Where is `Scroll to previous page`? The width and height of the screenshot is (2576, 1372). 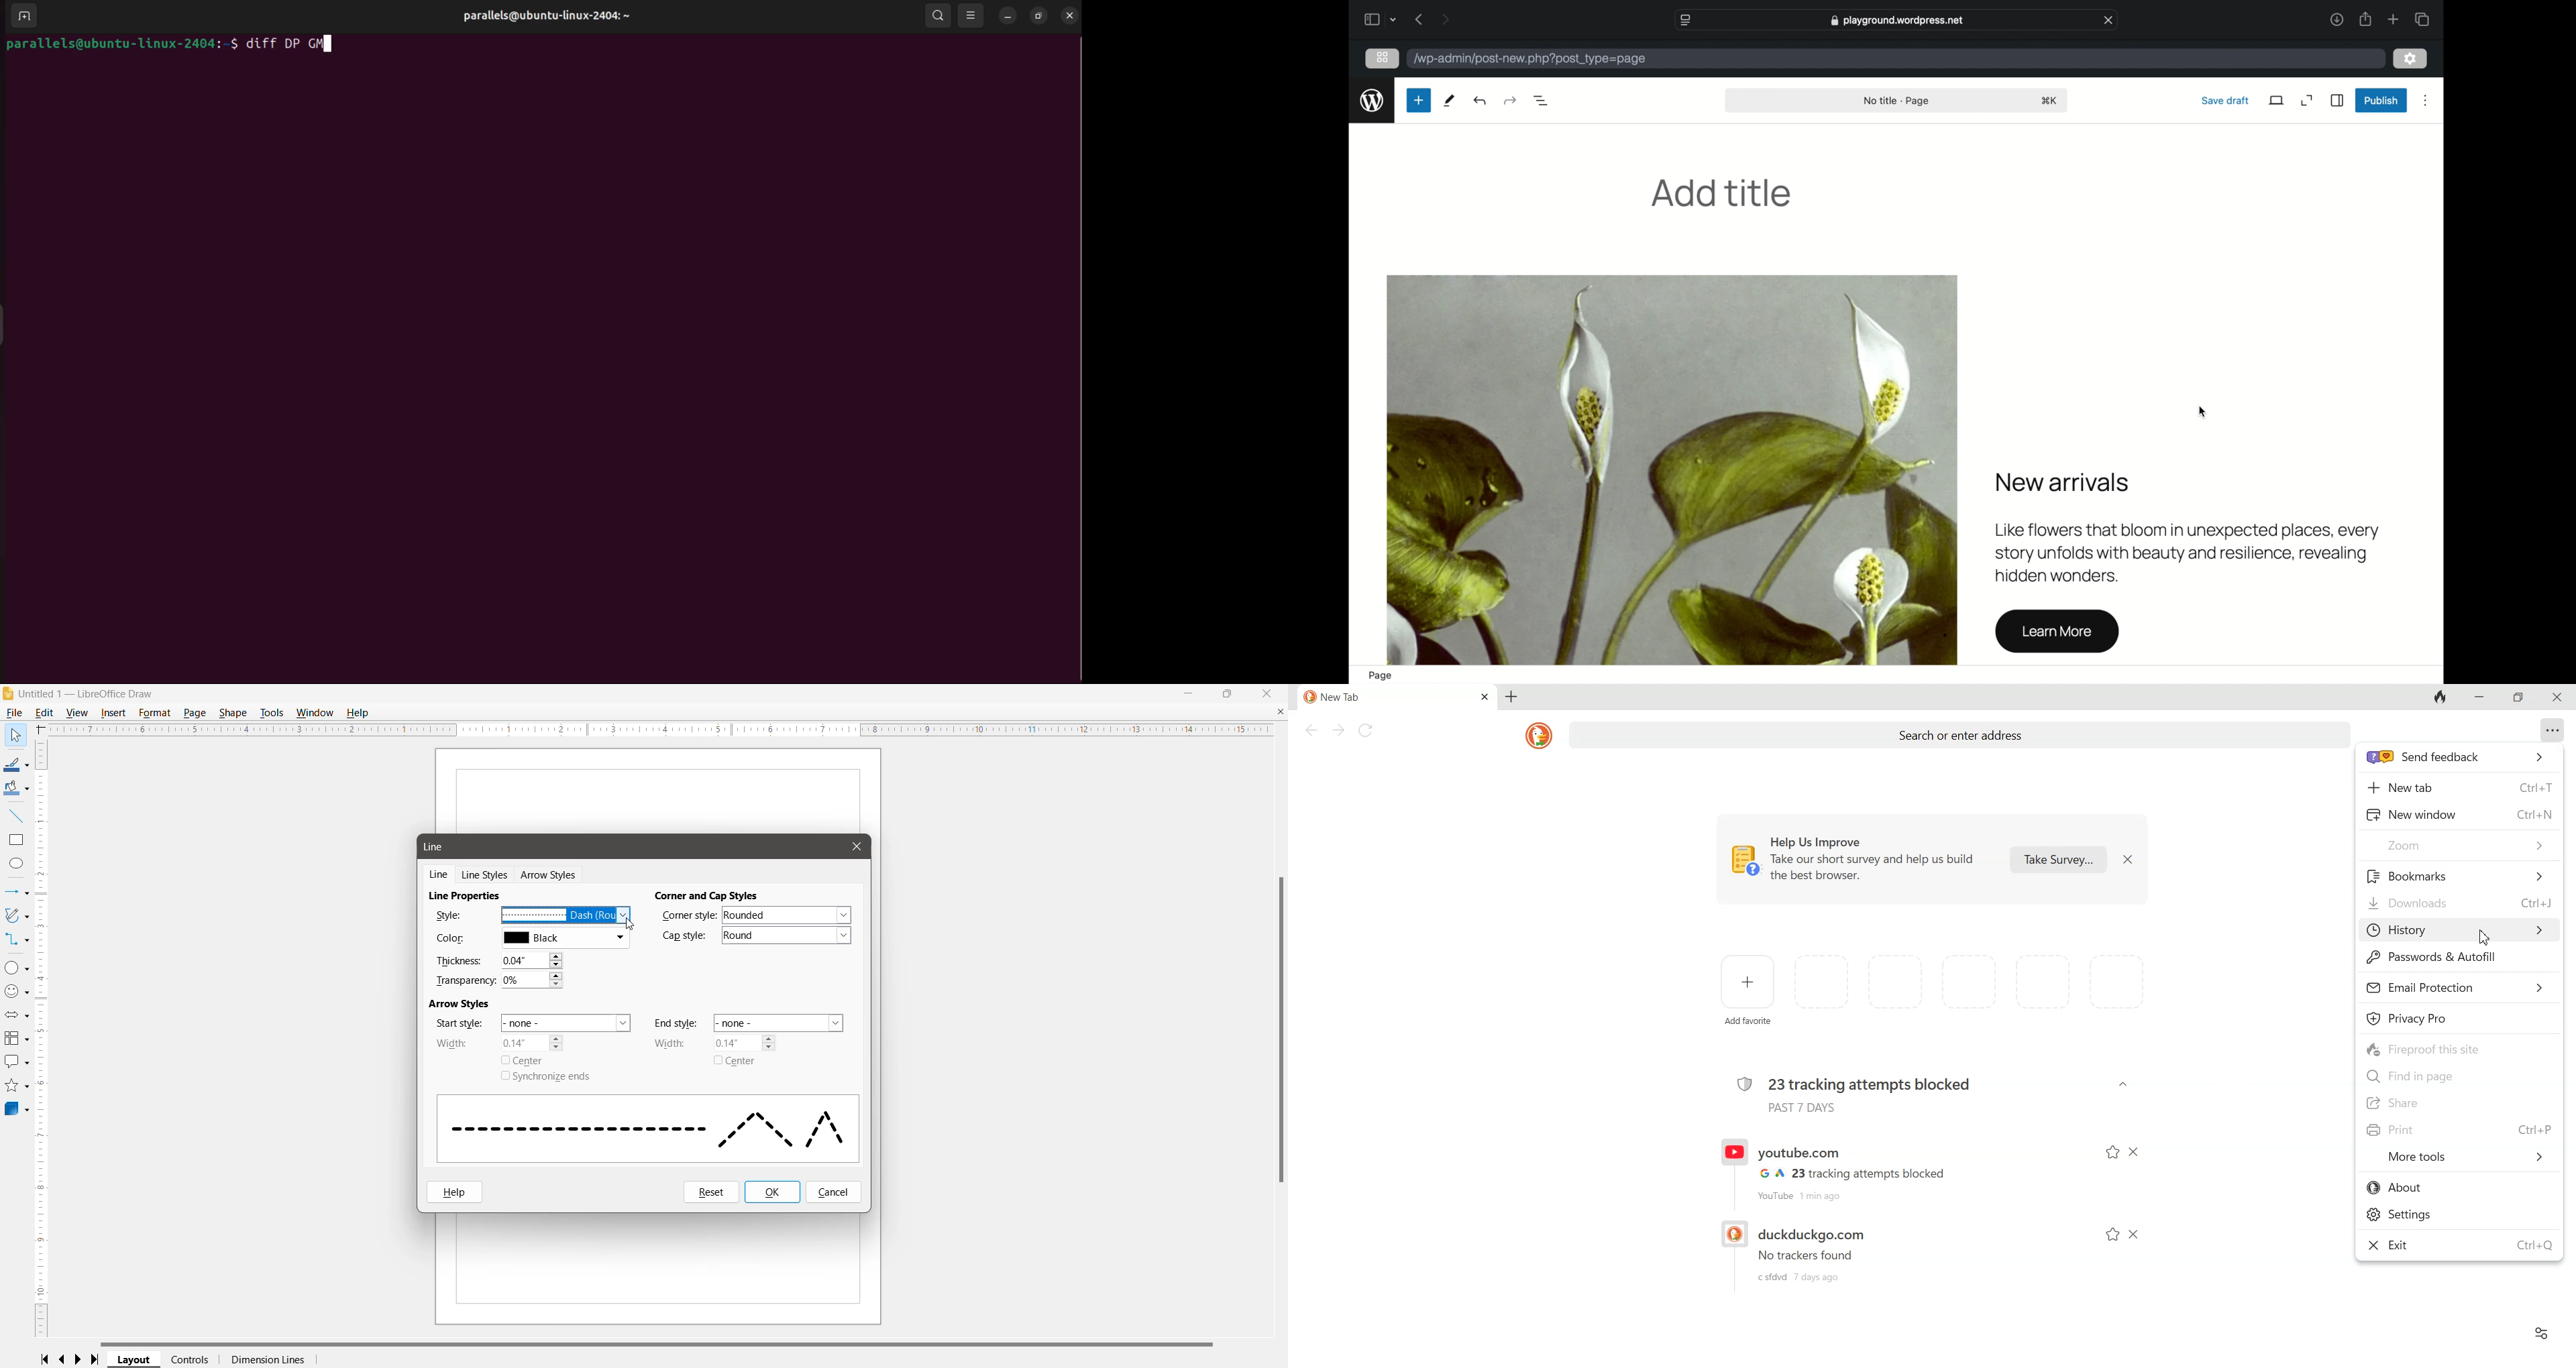 Scroll to previous page is located at coordinates (63, 1360).